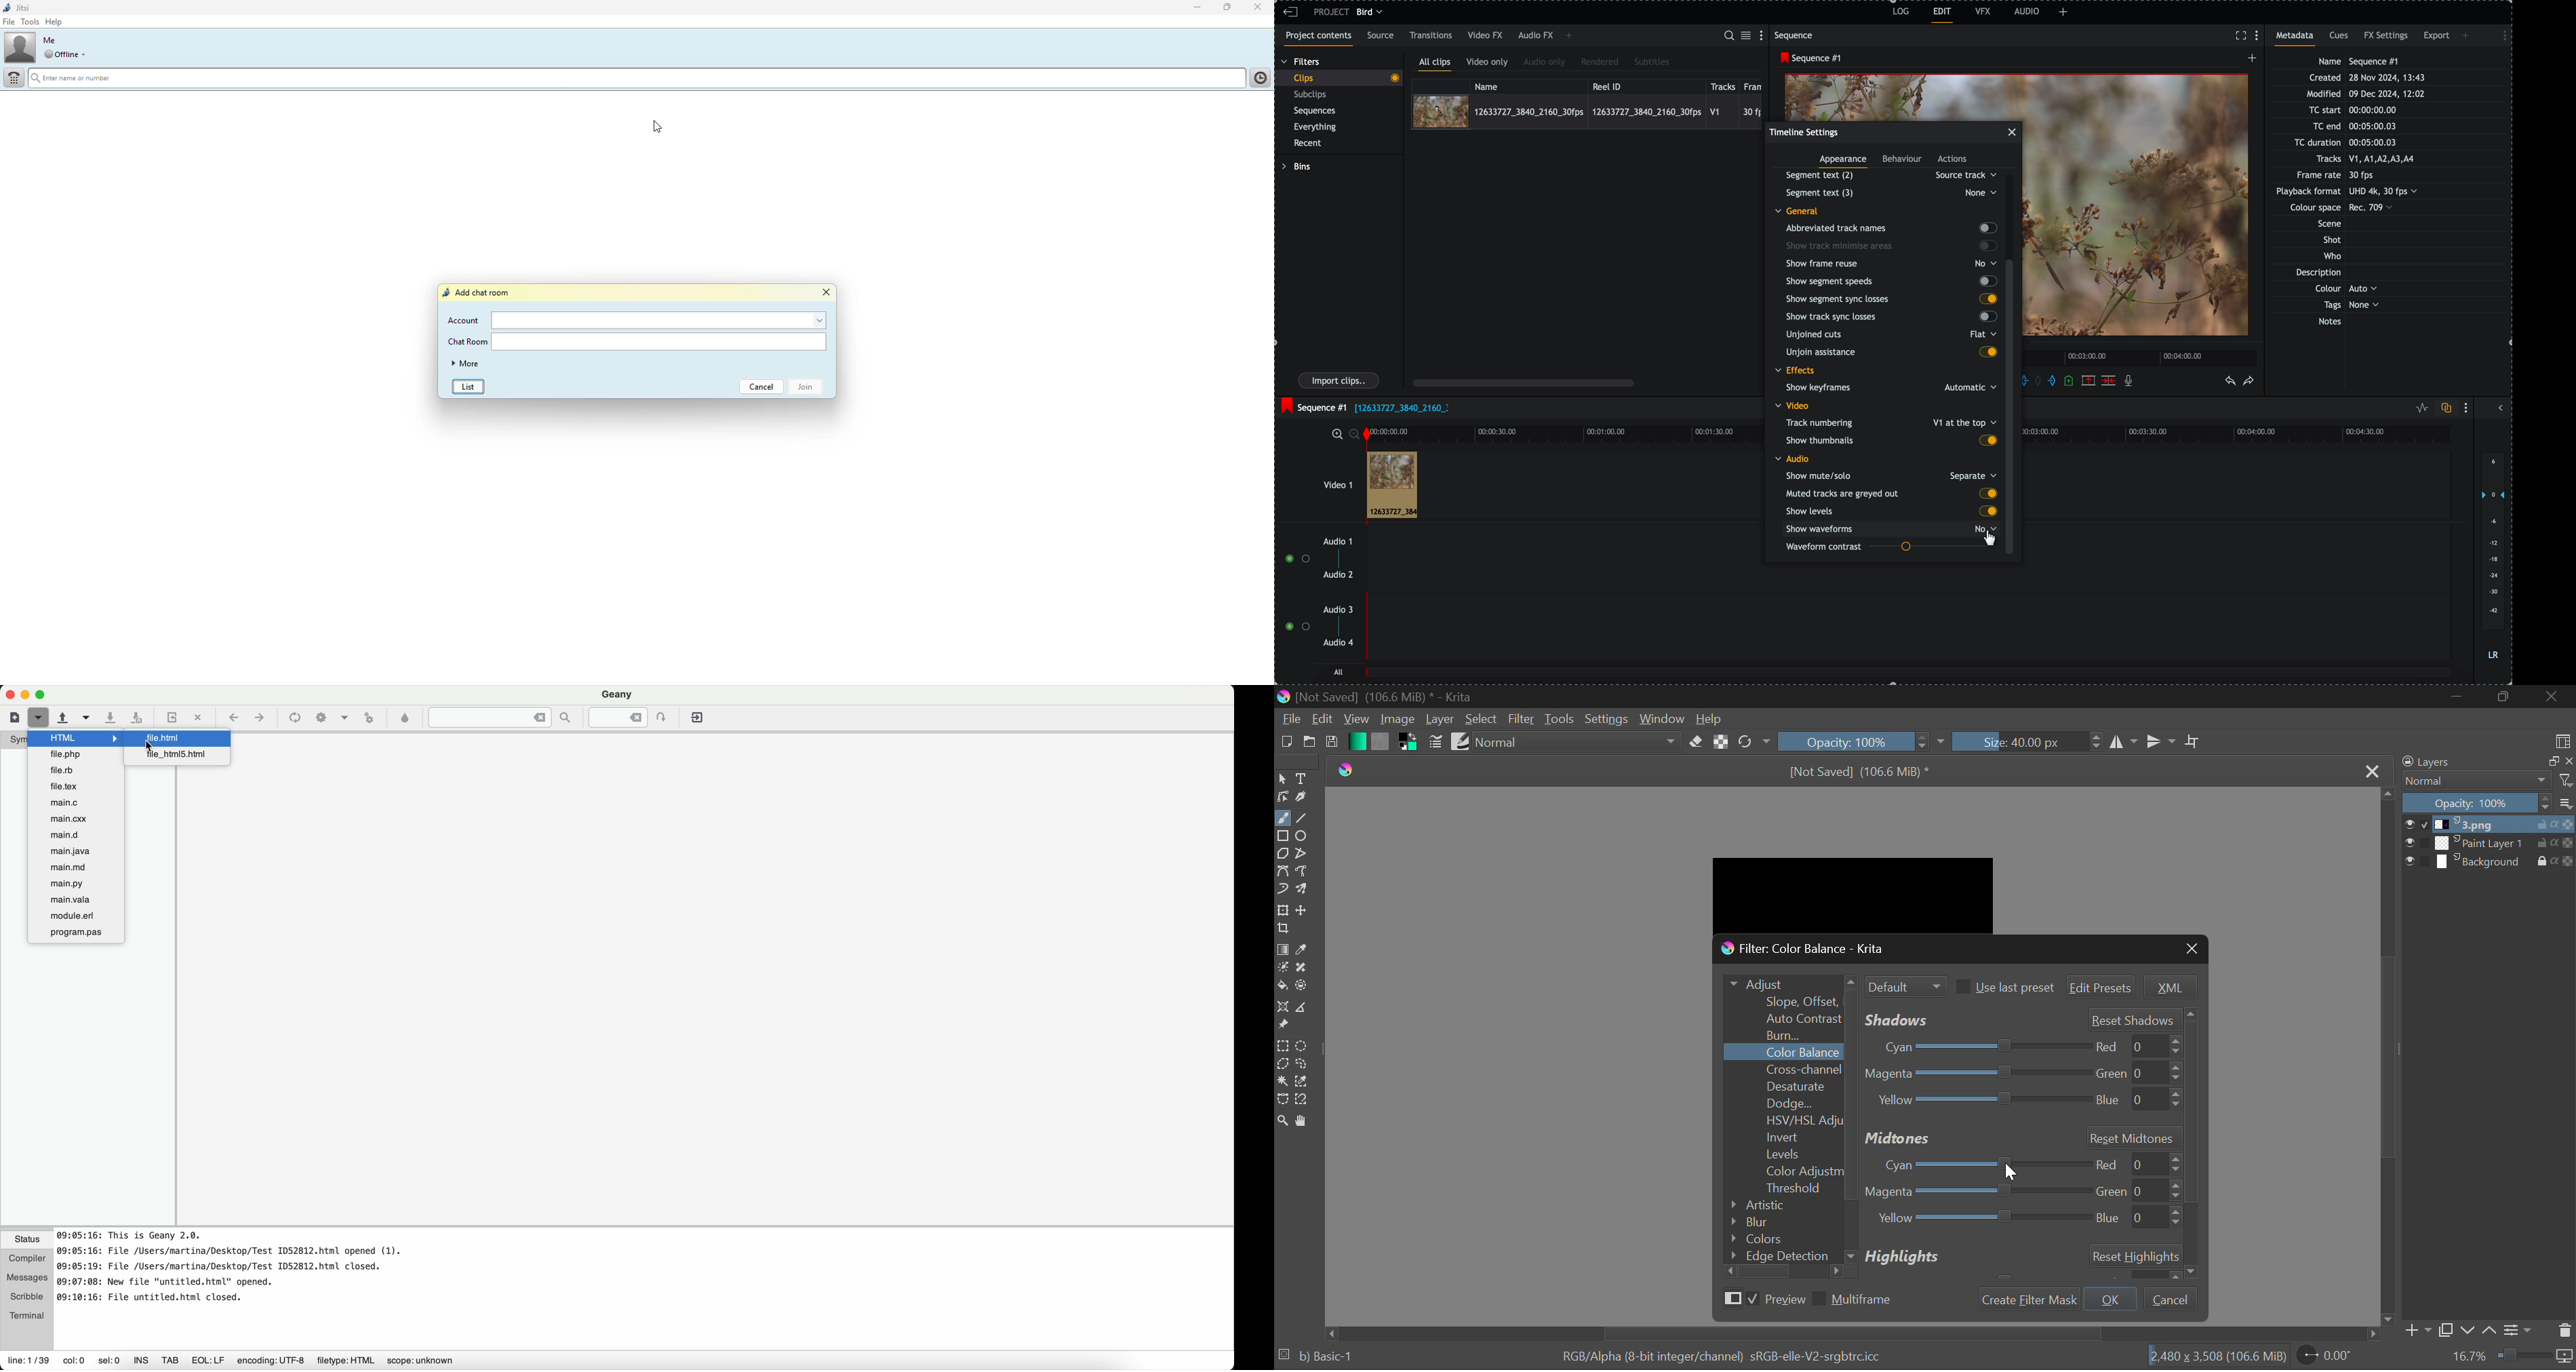 The width and height of the screenshot is (2576, 1372). Describe the element at coordinates (1788, 985) in the screenshot. I see `Adjust` at that location.